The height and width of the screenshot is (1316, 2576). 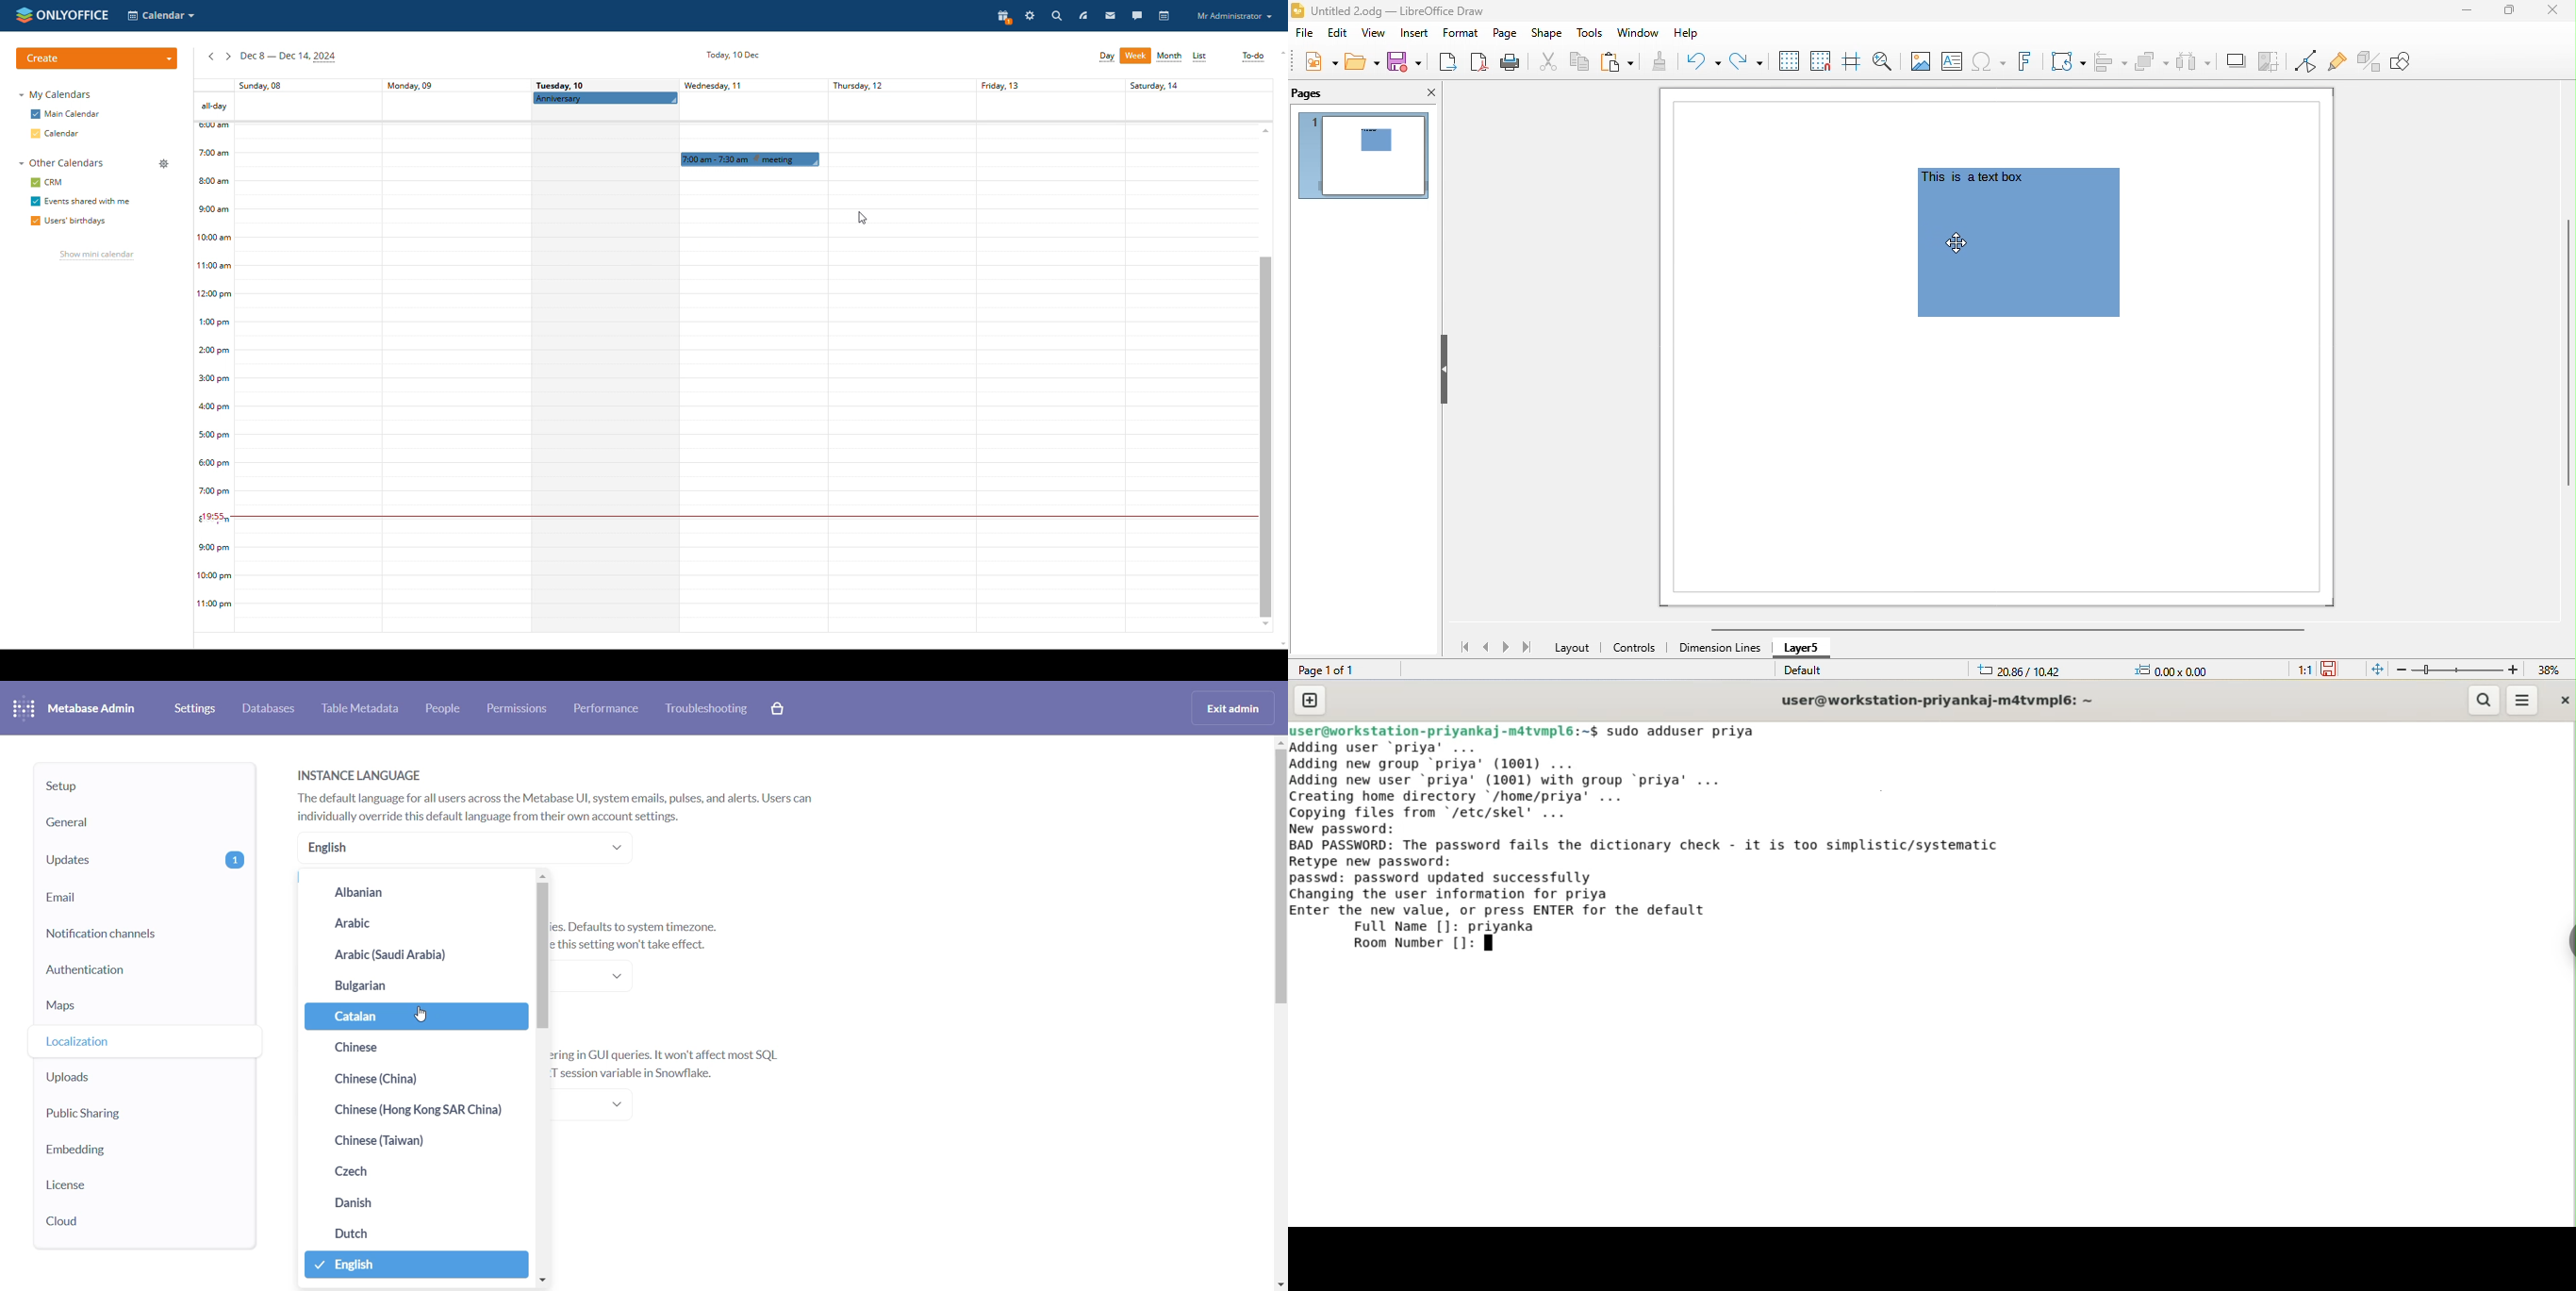 I want to click on pages, so click(x=1308, y=94).